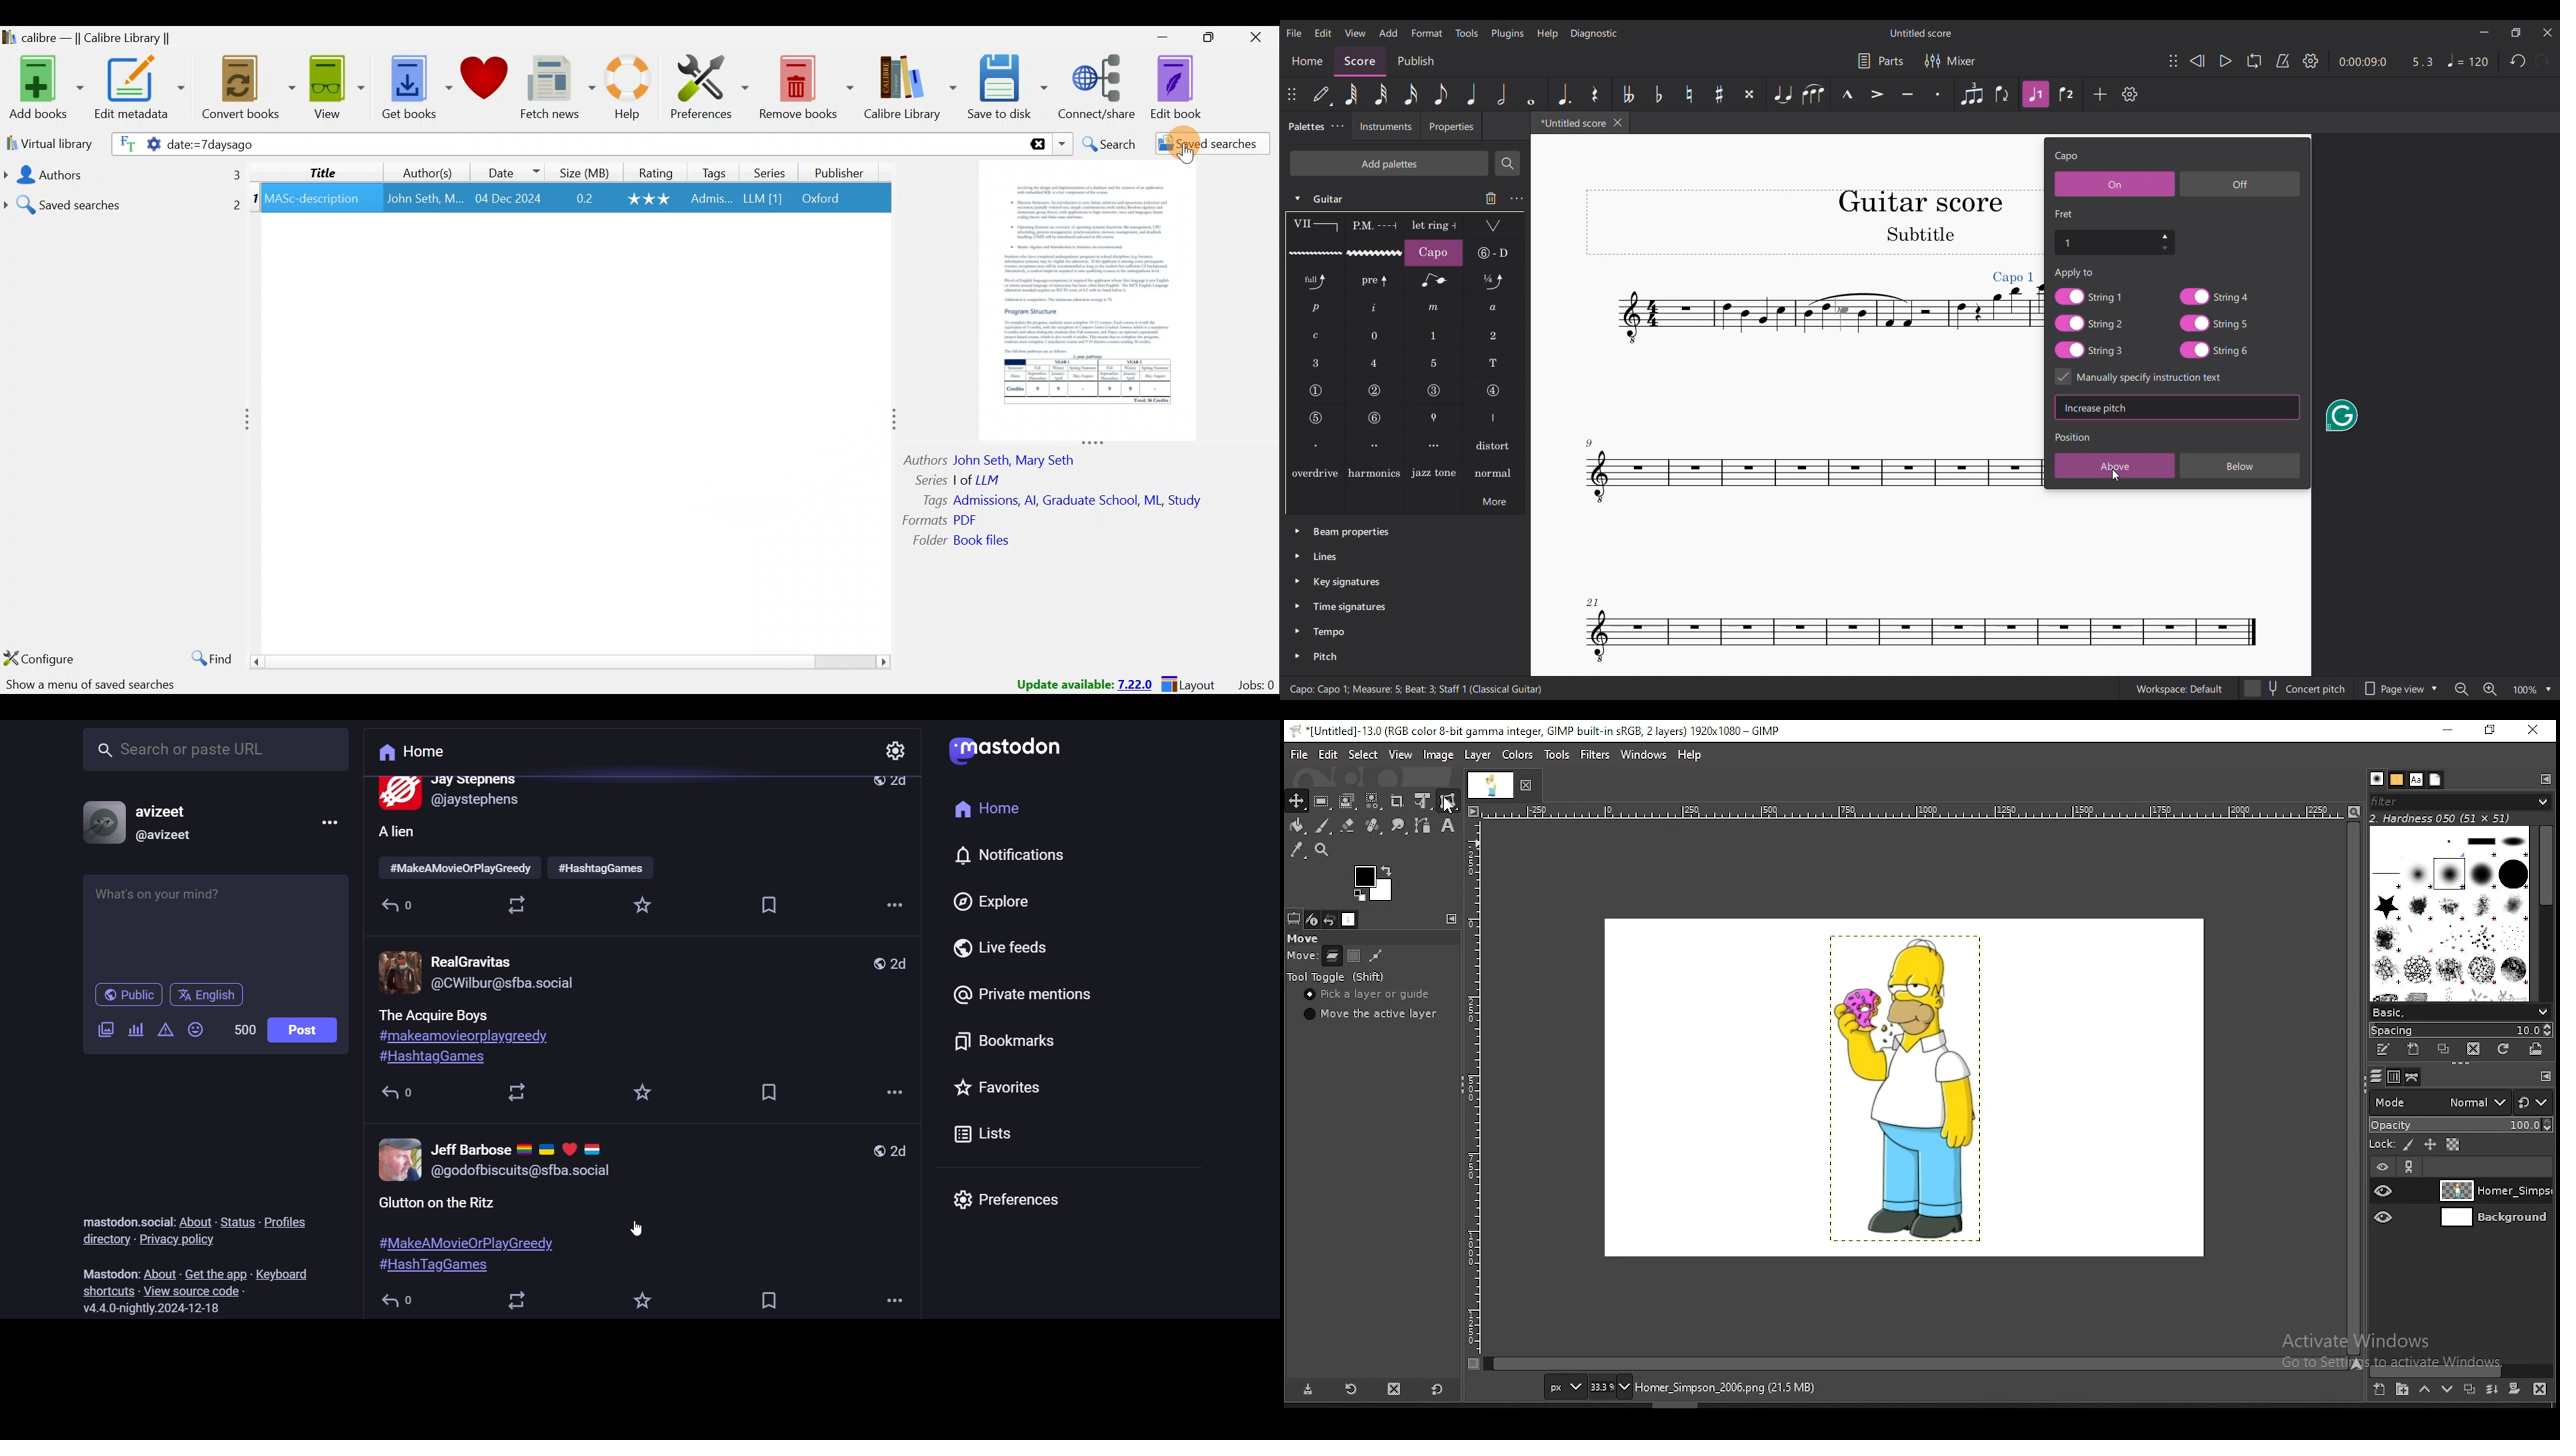 The image size is (2576, 1456). I want to click on 04 Dec 2024, so click(508, 199).